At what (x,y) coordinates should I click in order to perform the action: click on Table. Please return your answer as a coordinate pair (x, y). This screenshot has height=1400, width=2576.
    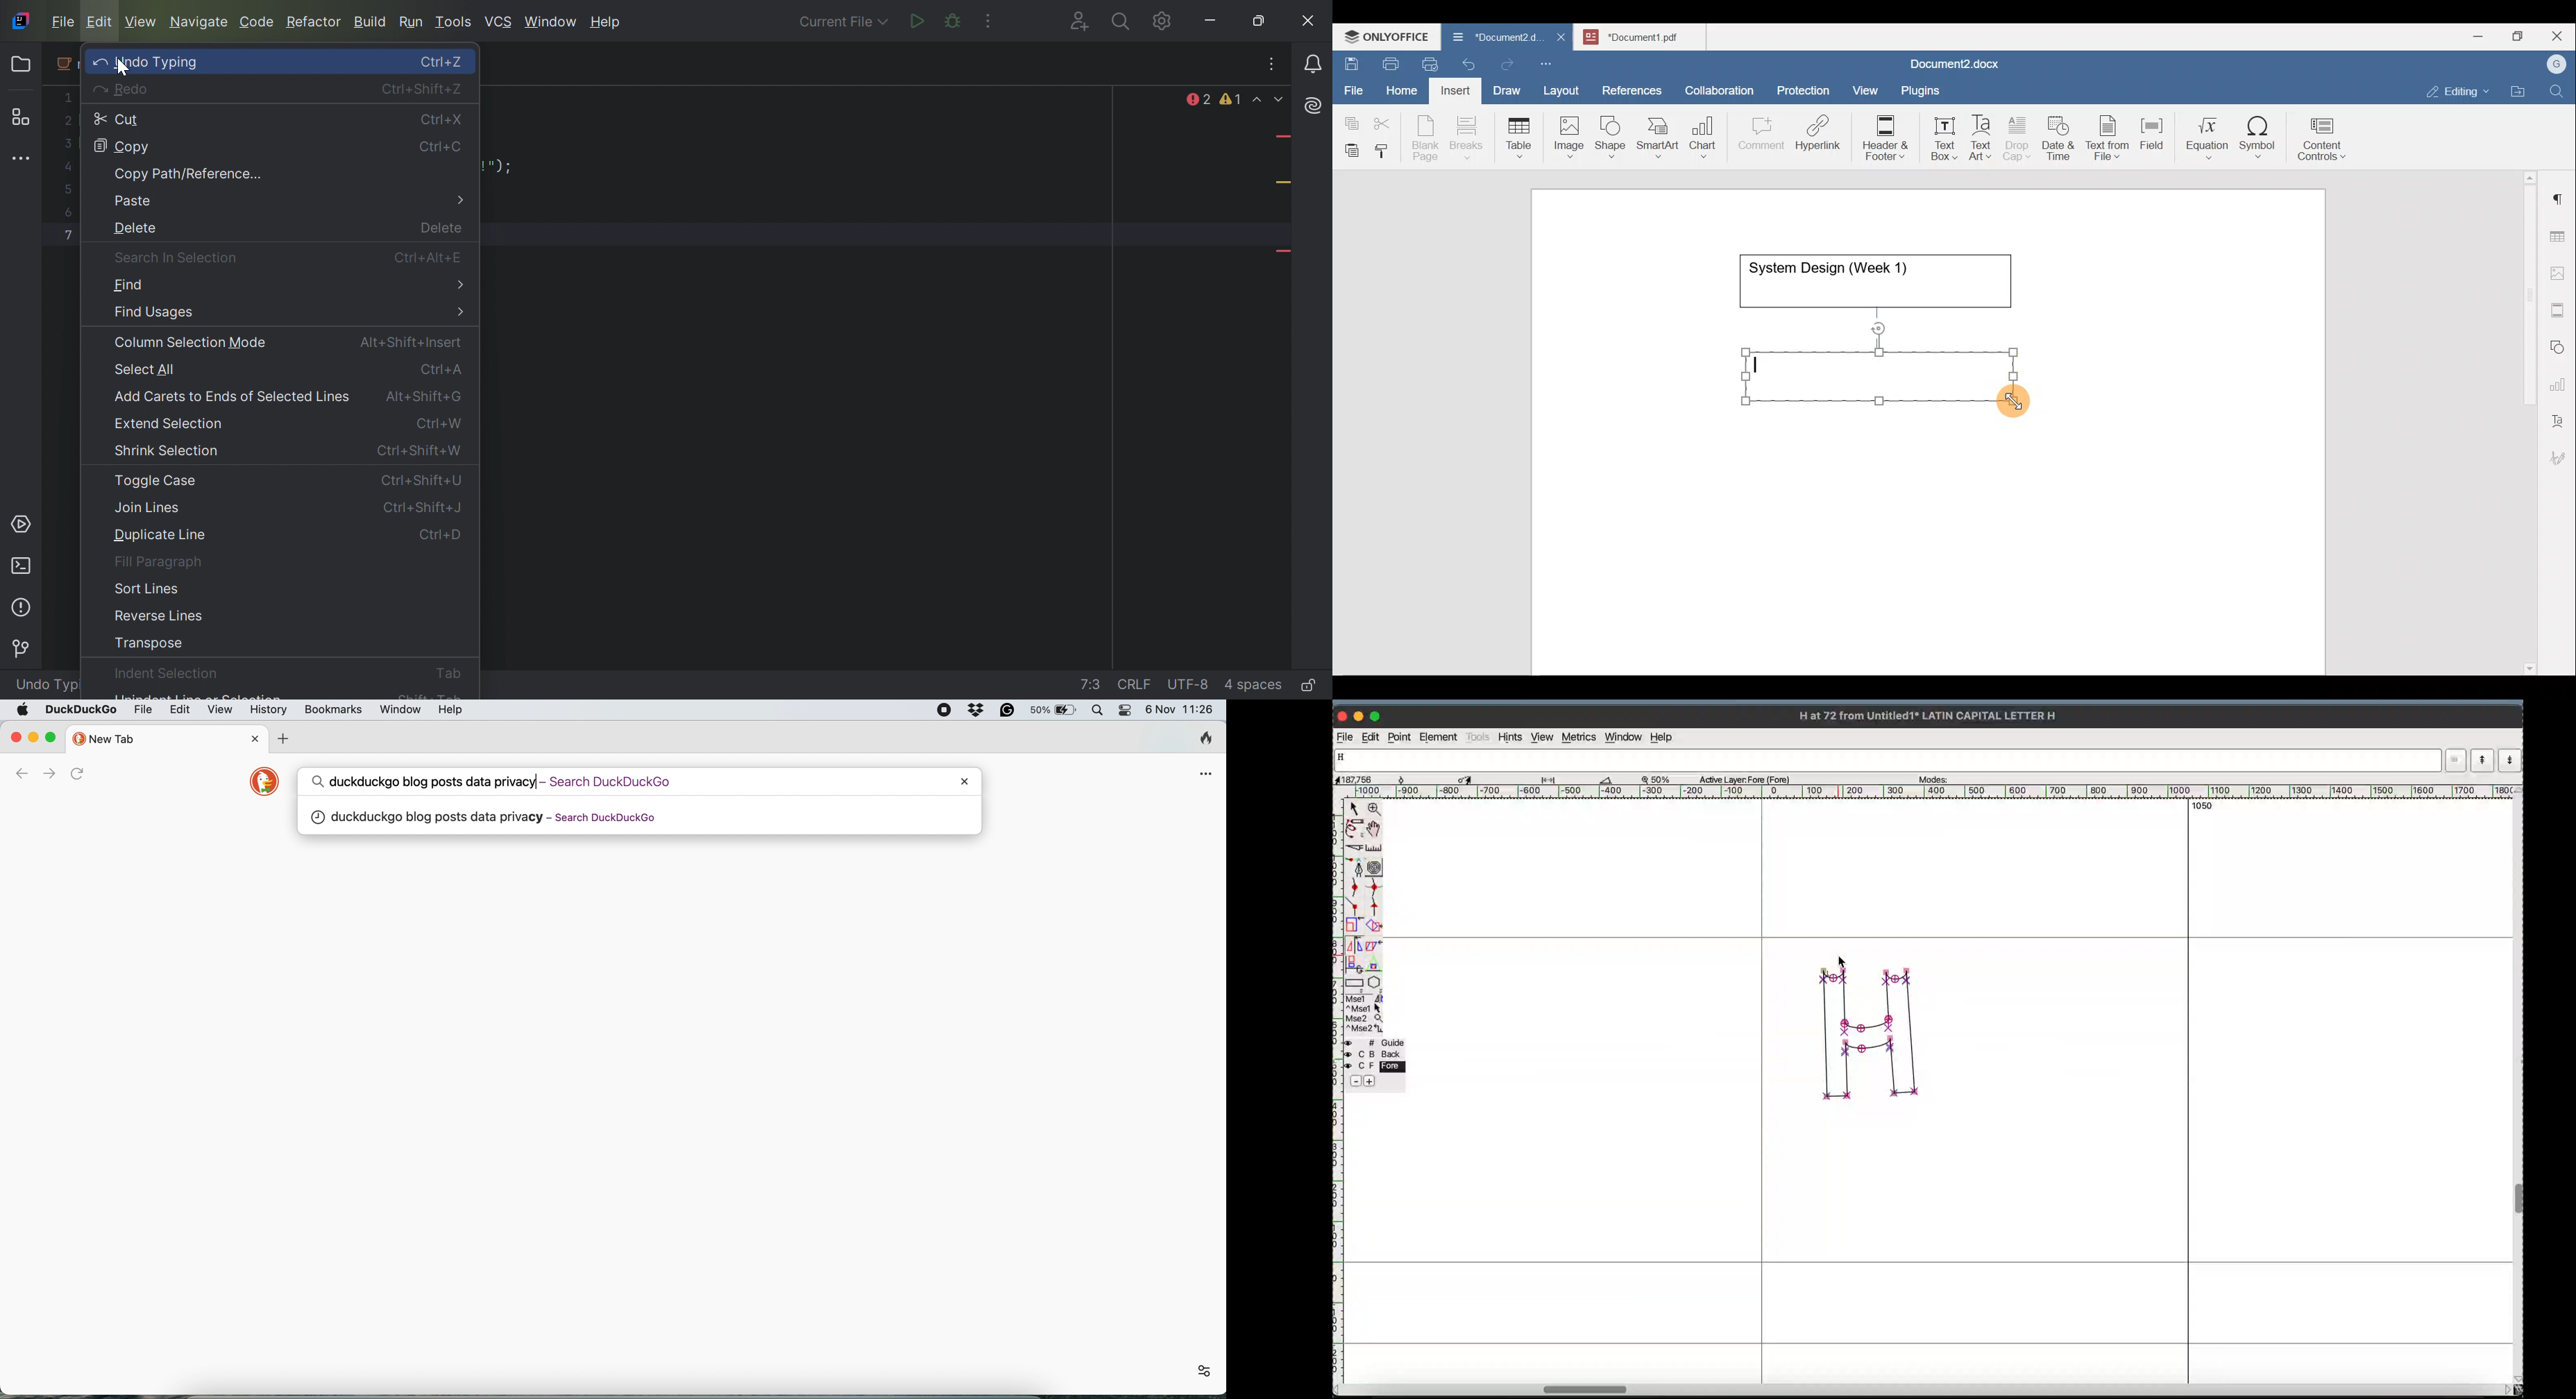
    Looking at the image, I should click on (1520, 135).